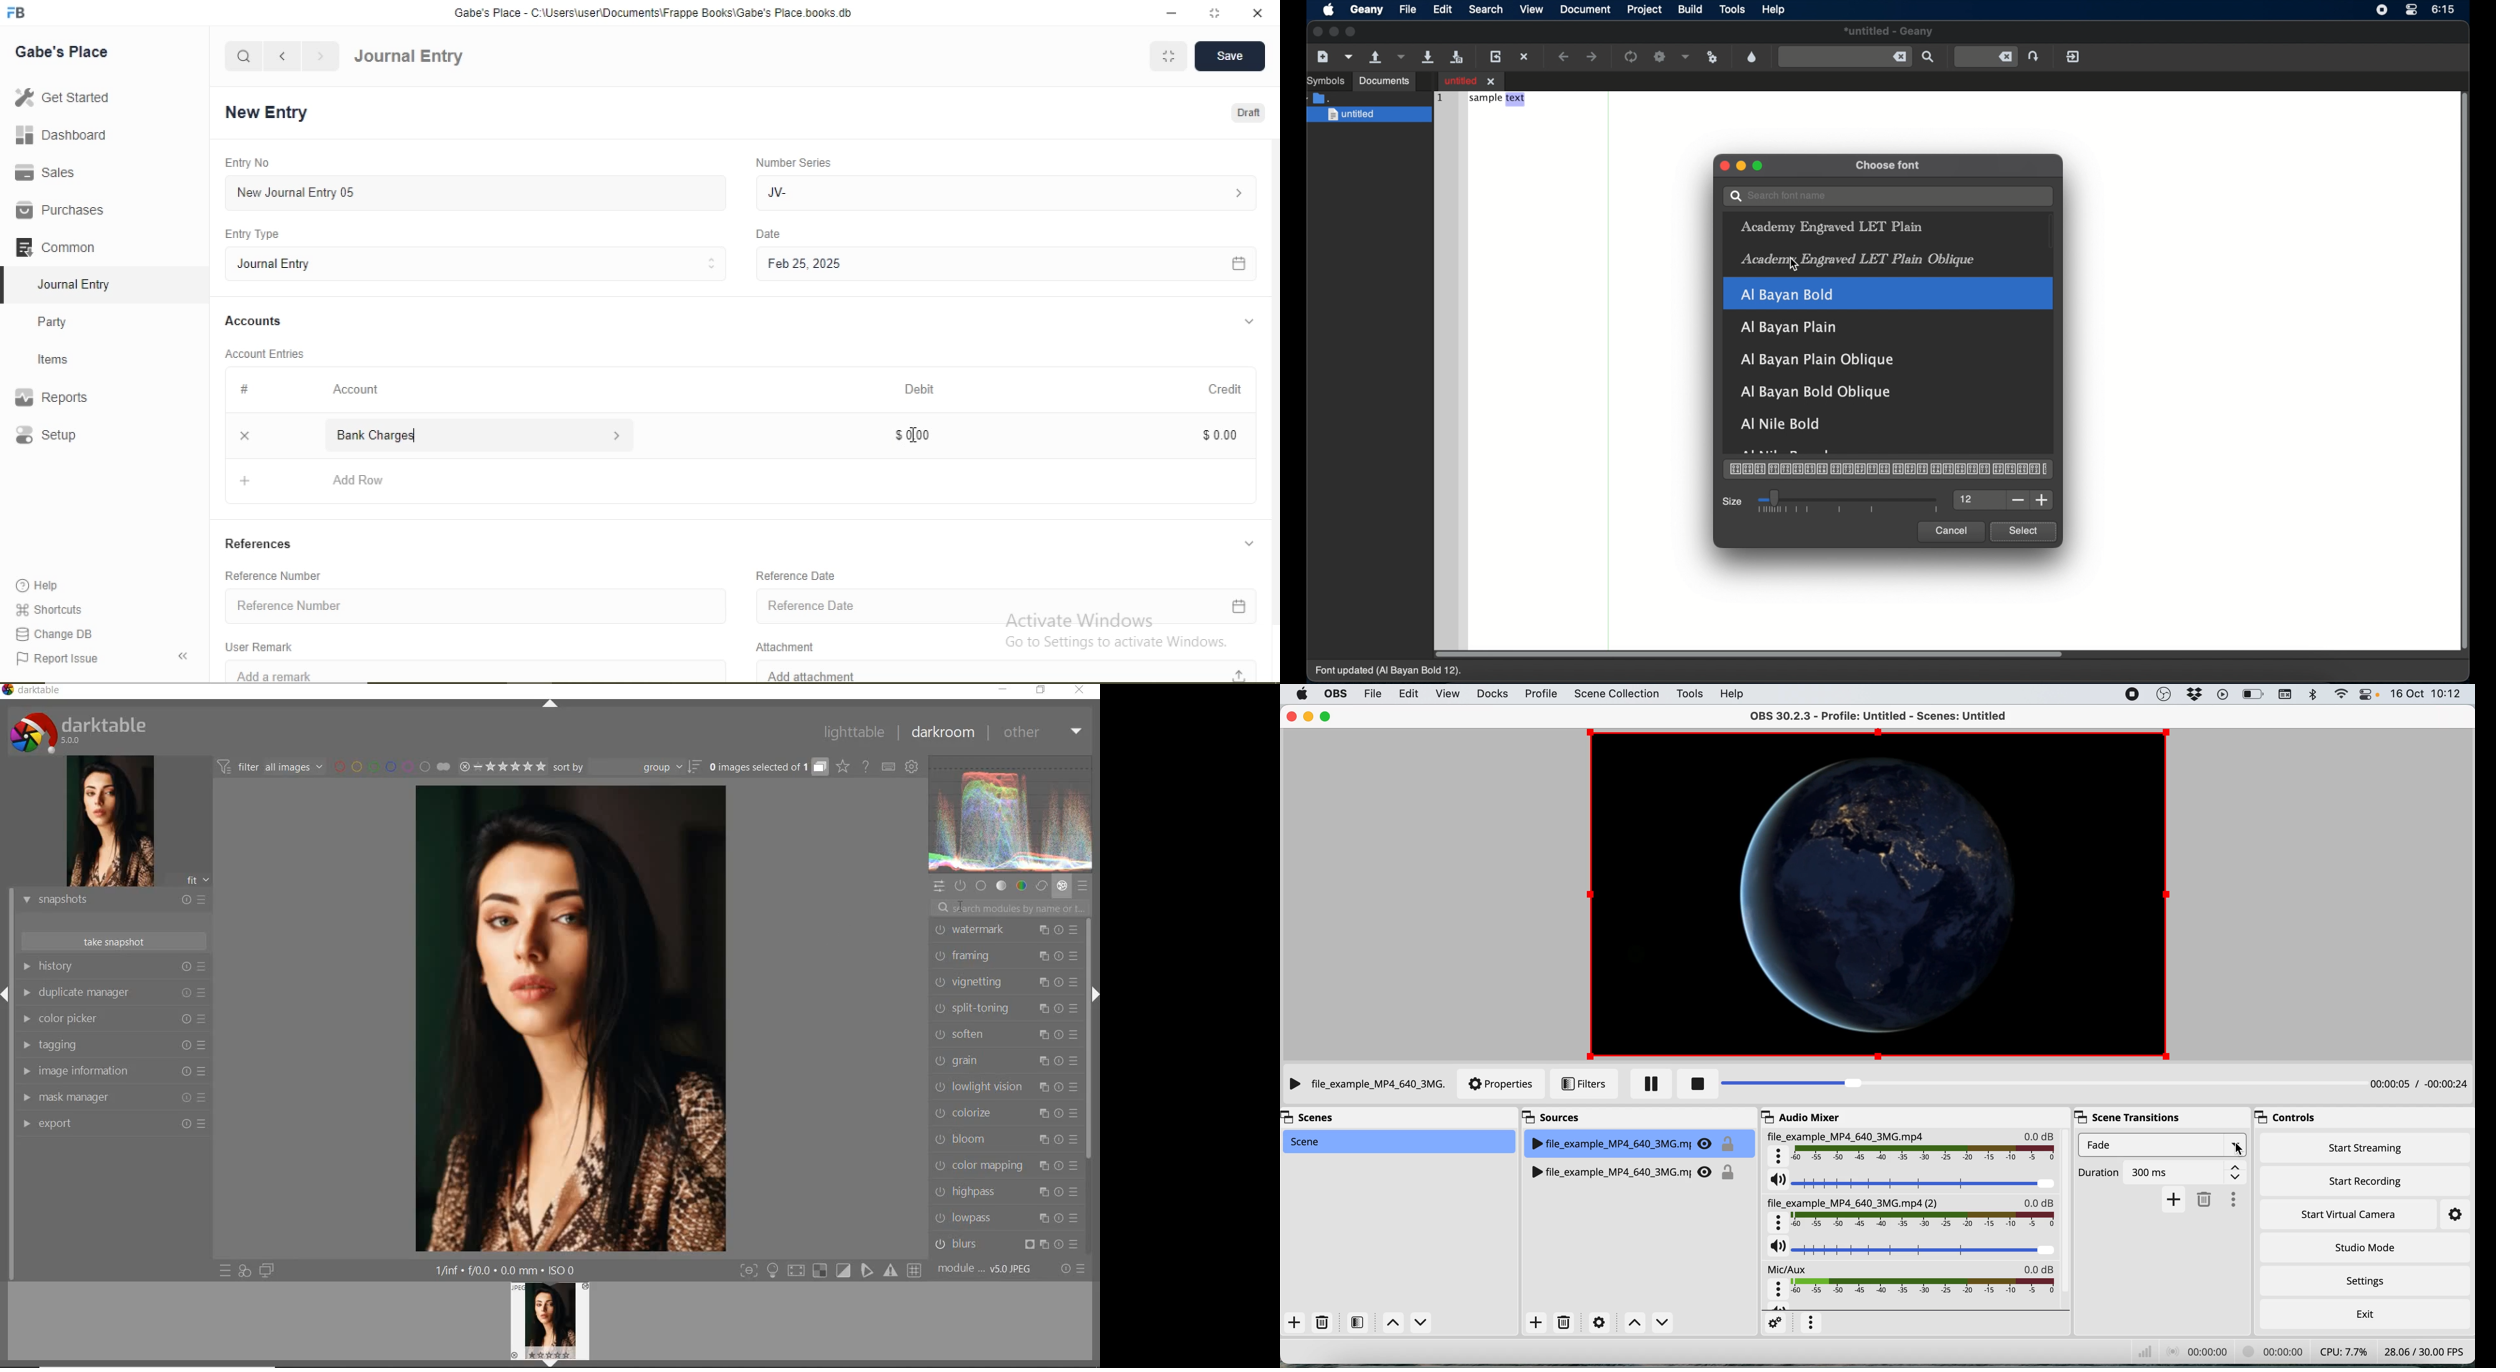  What do you see at coordinates (792, 644) in the screenshot?
I see `Attachment` at bounding box center [792, 644].